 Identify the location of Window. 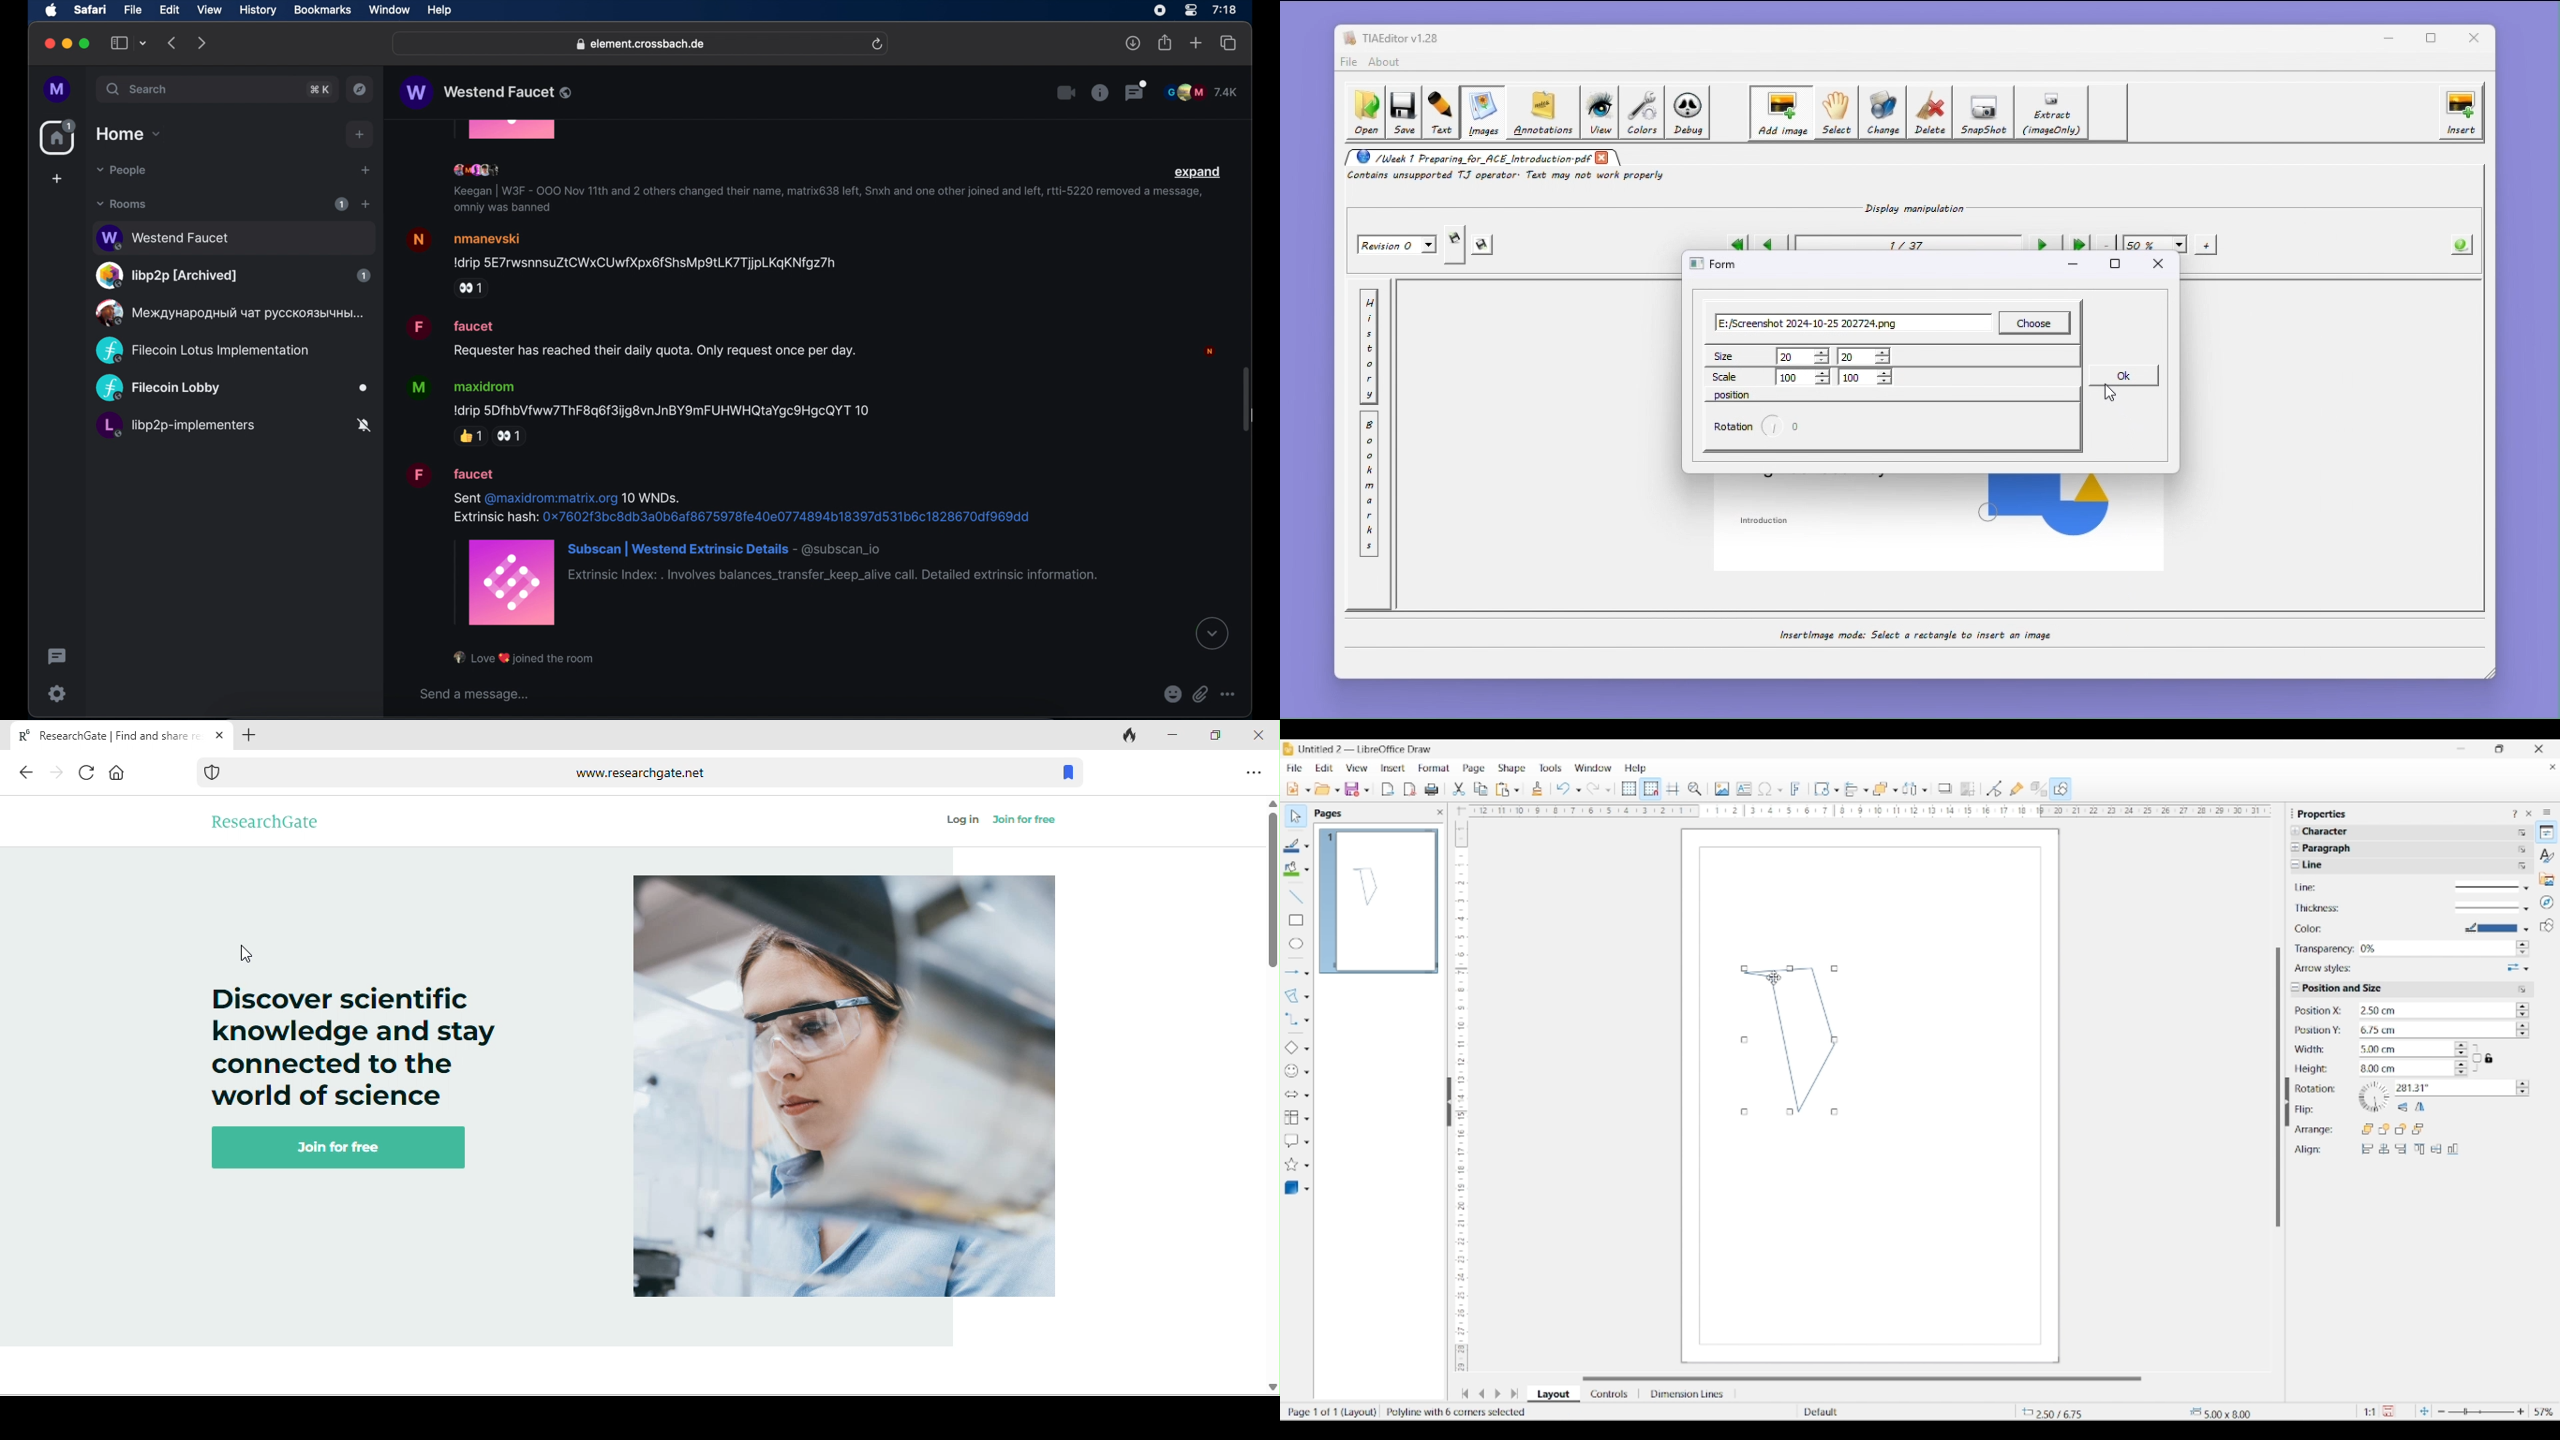
(1593, 768).